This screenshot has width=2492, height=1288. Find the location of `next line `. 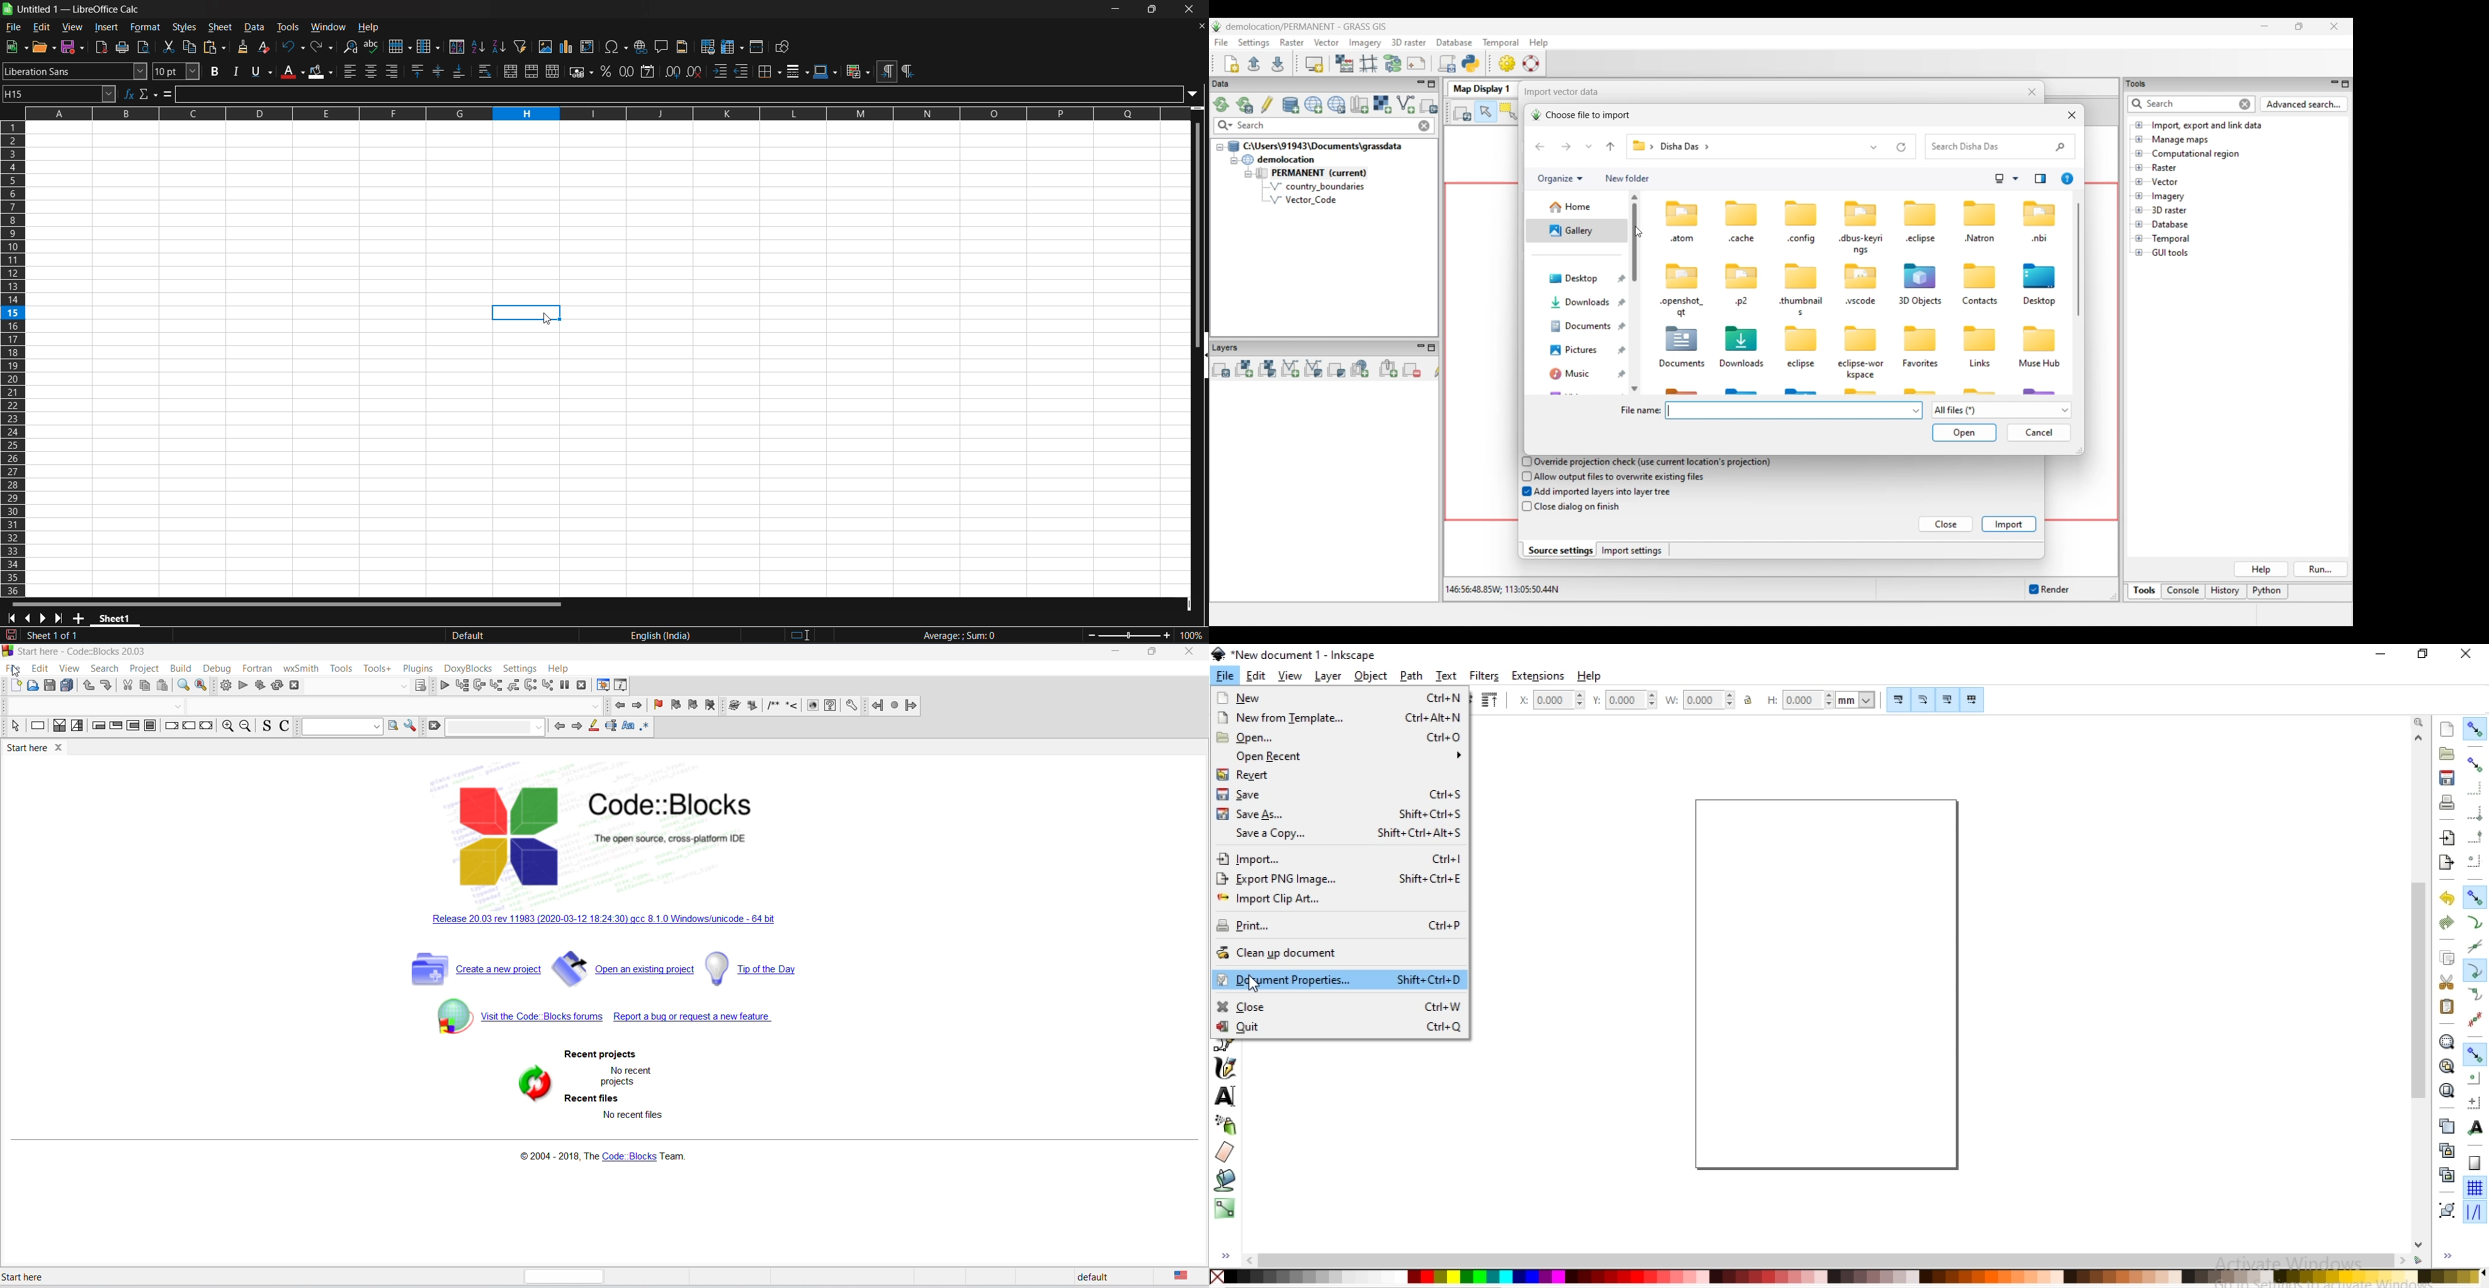

next line  is located at coordinates (478, 686).